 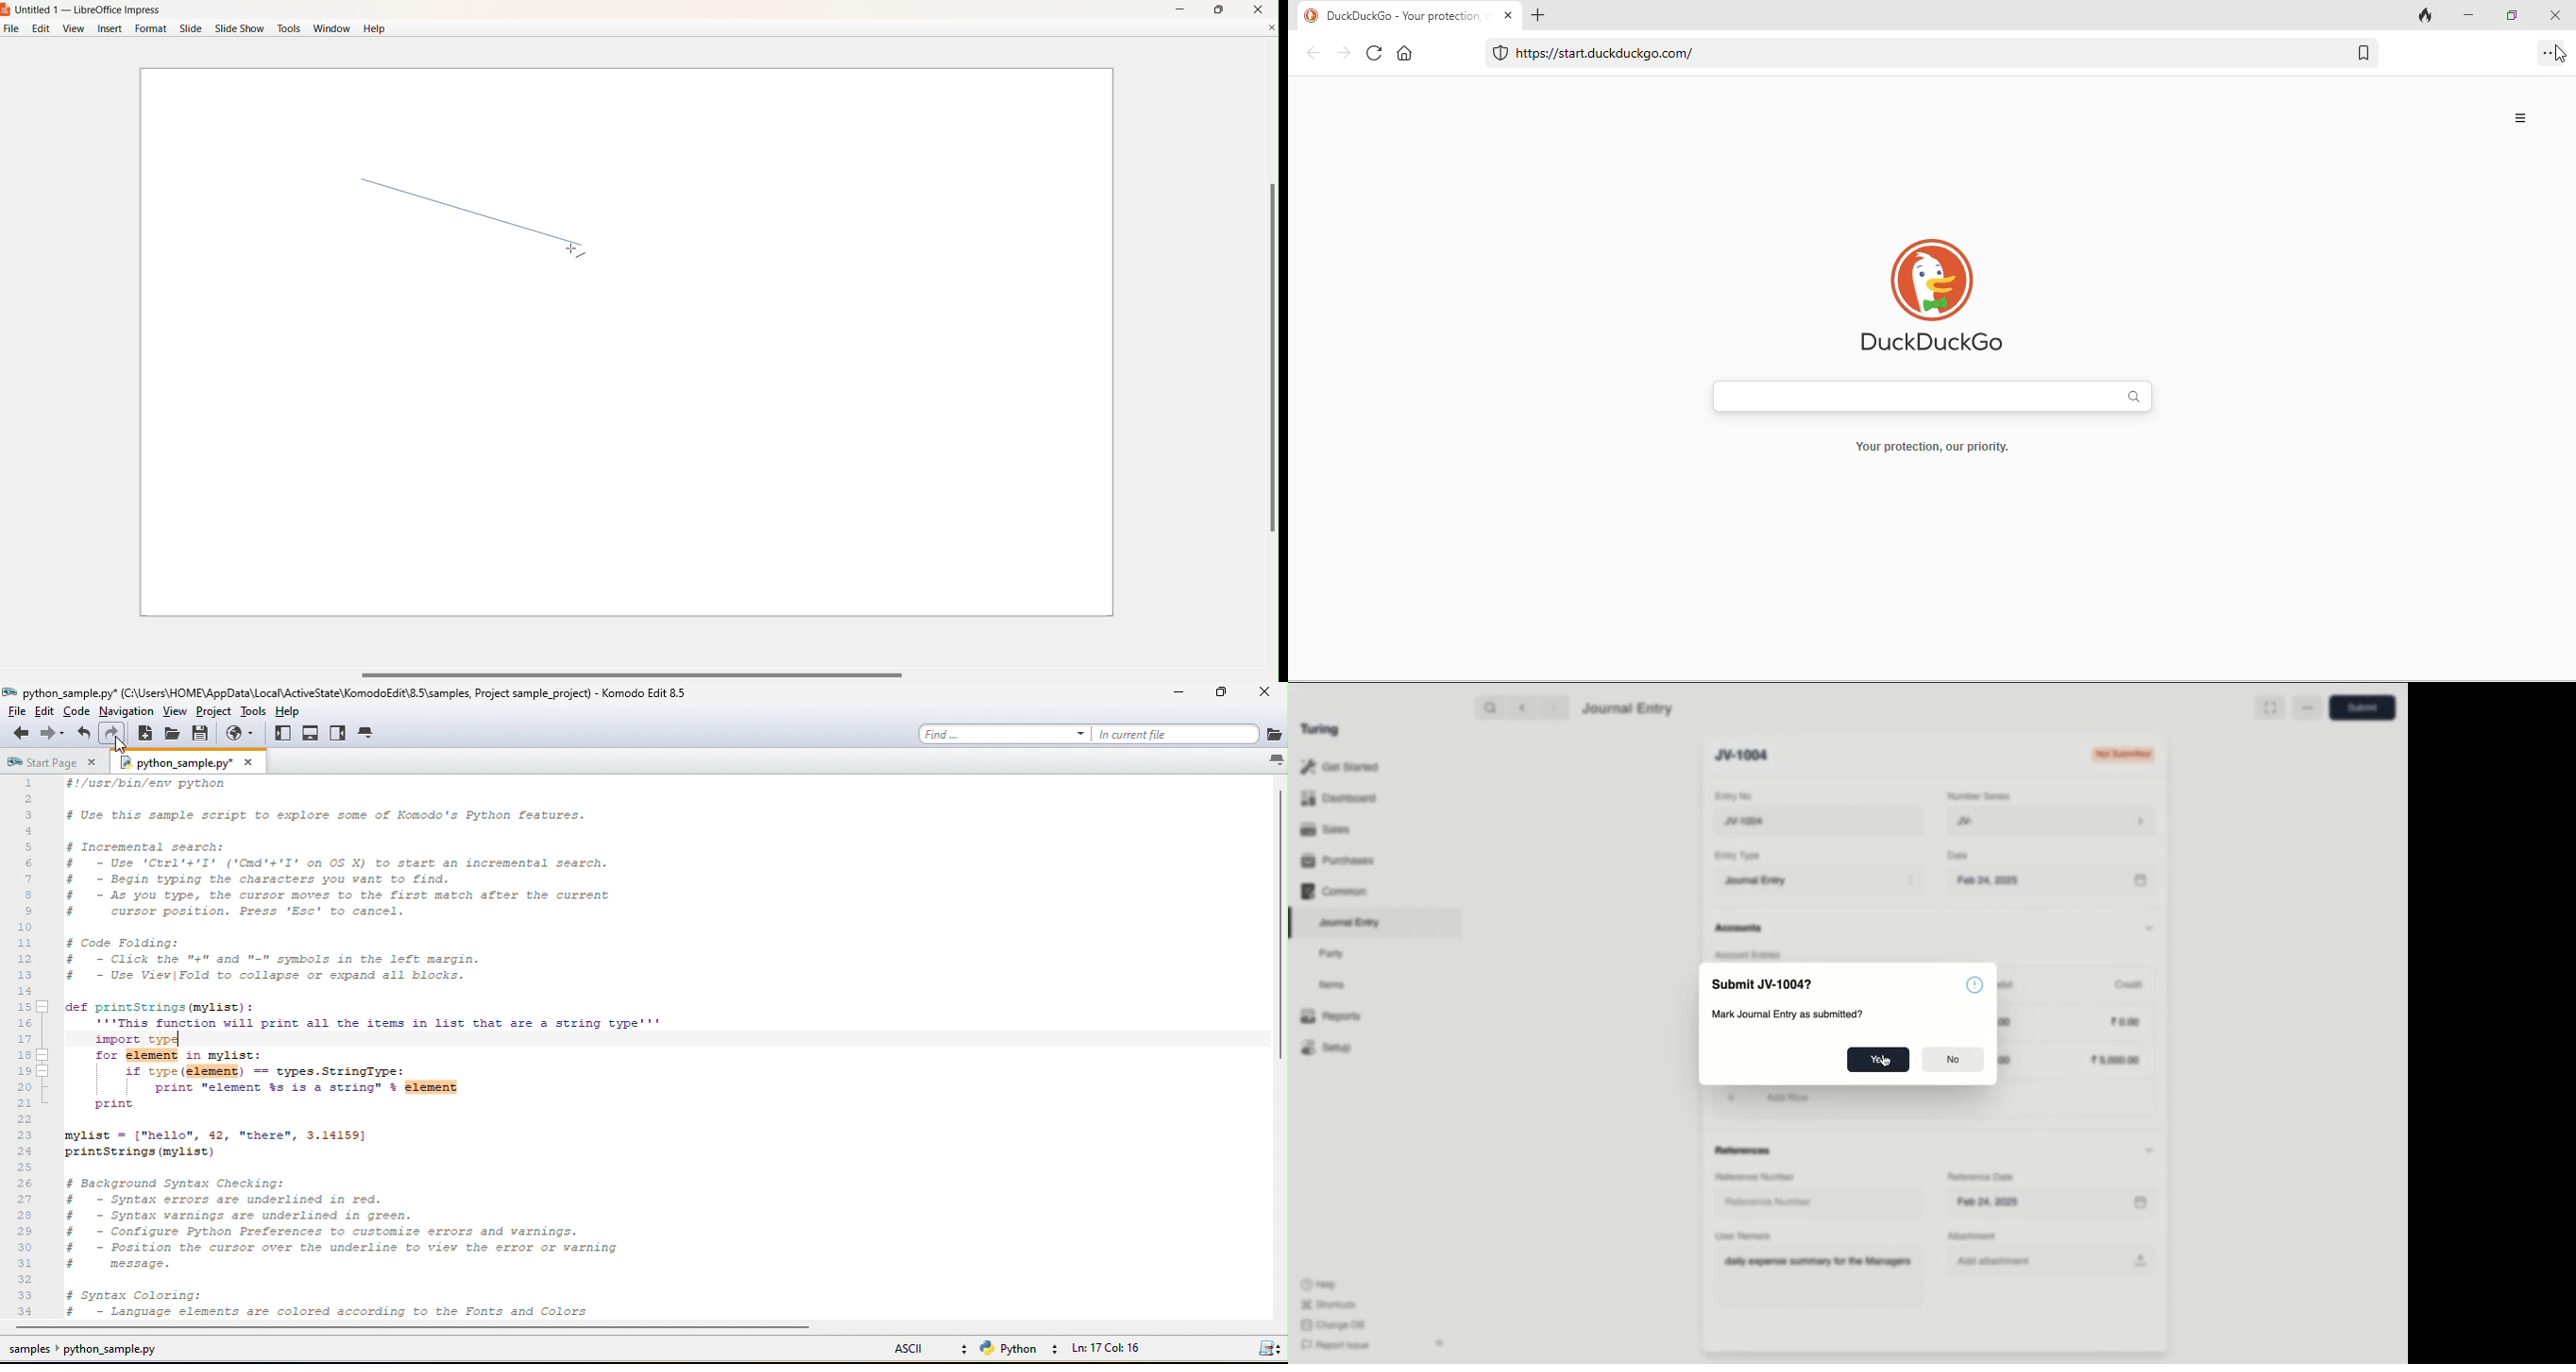 I want to click on add new tab, so click(x=1541, y=16).